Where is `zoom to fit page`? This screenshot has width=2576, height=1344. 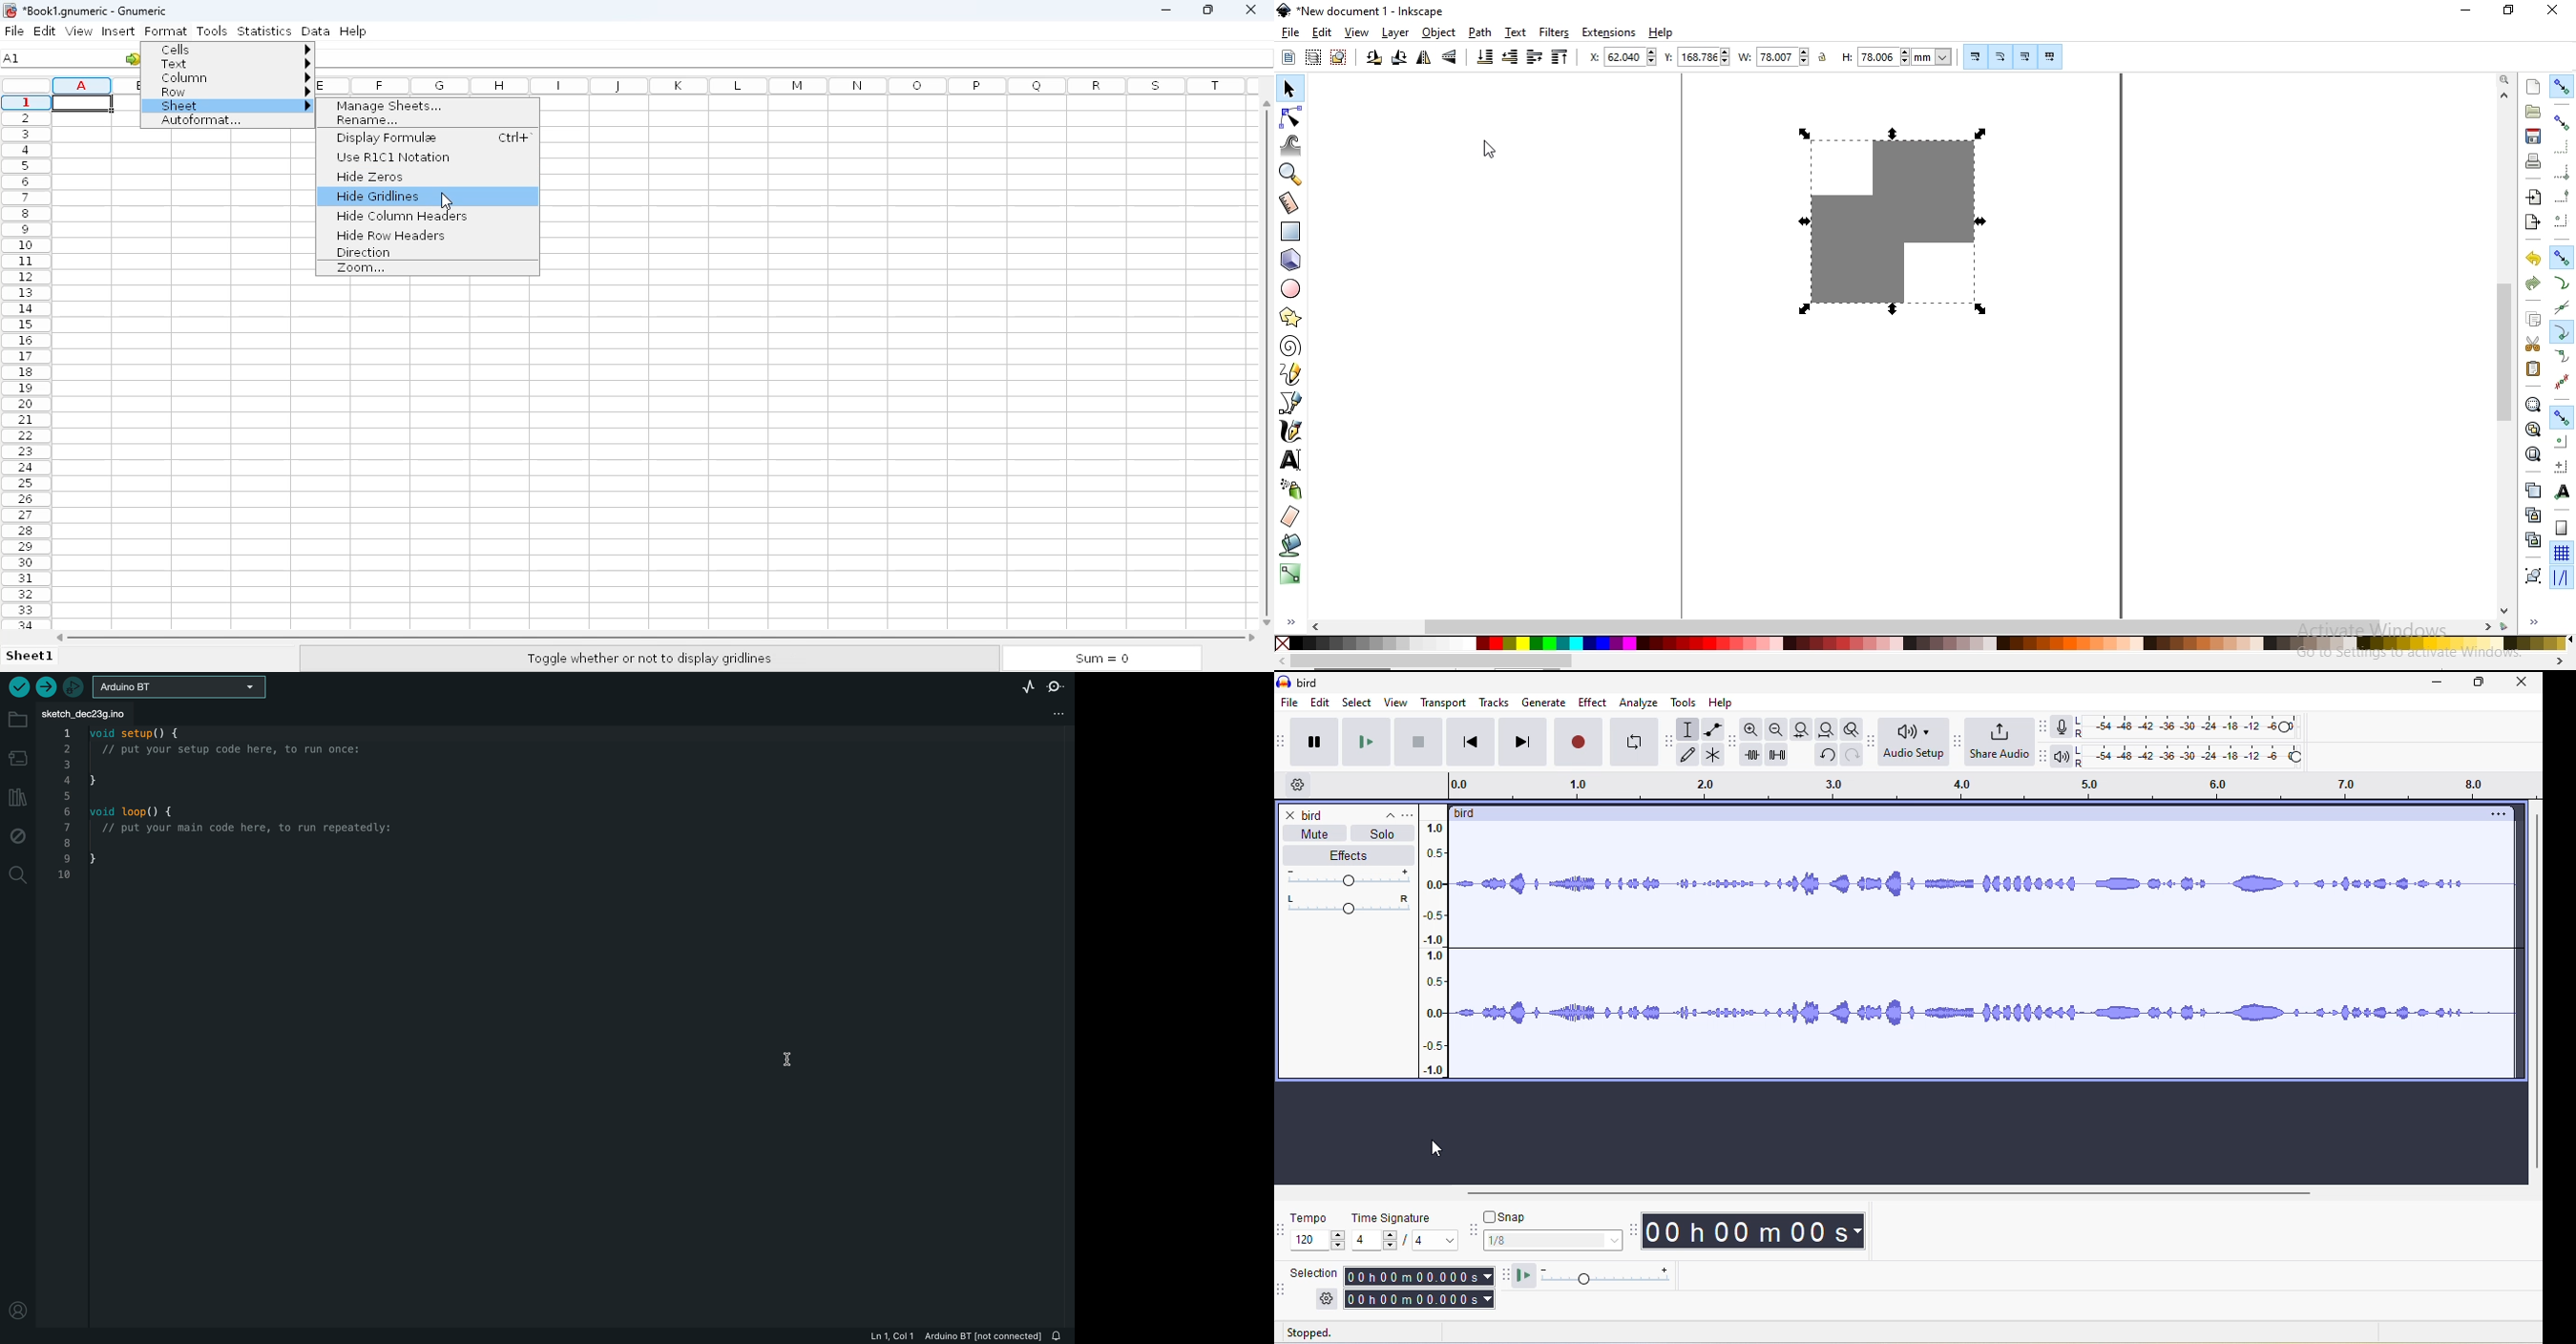 zoom to fit page is located at coordinates (2533, 455).